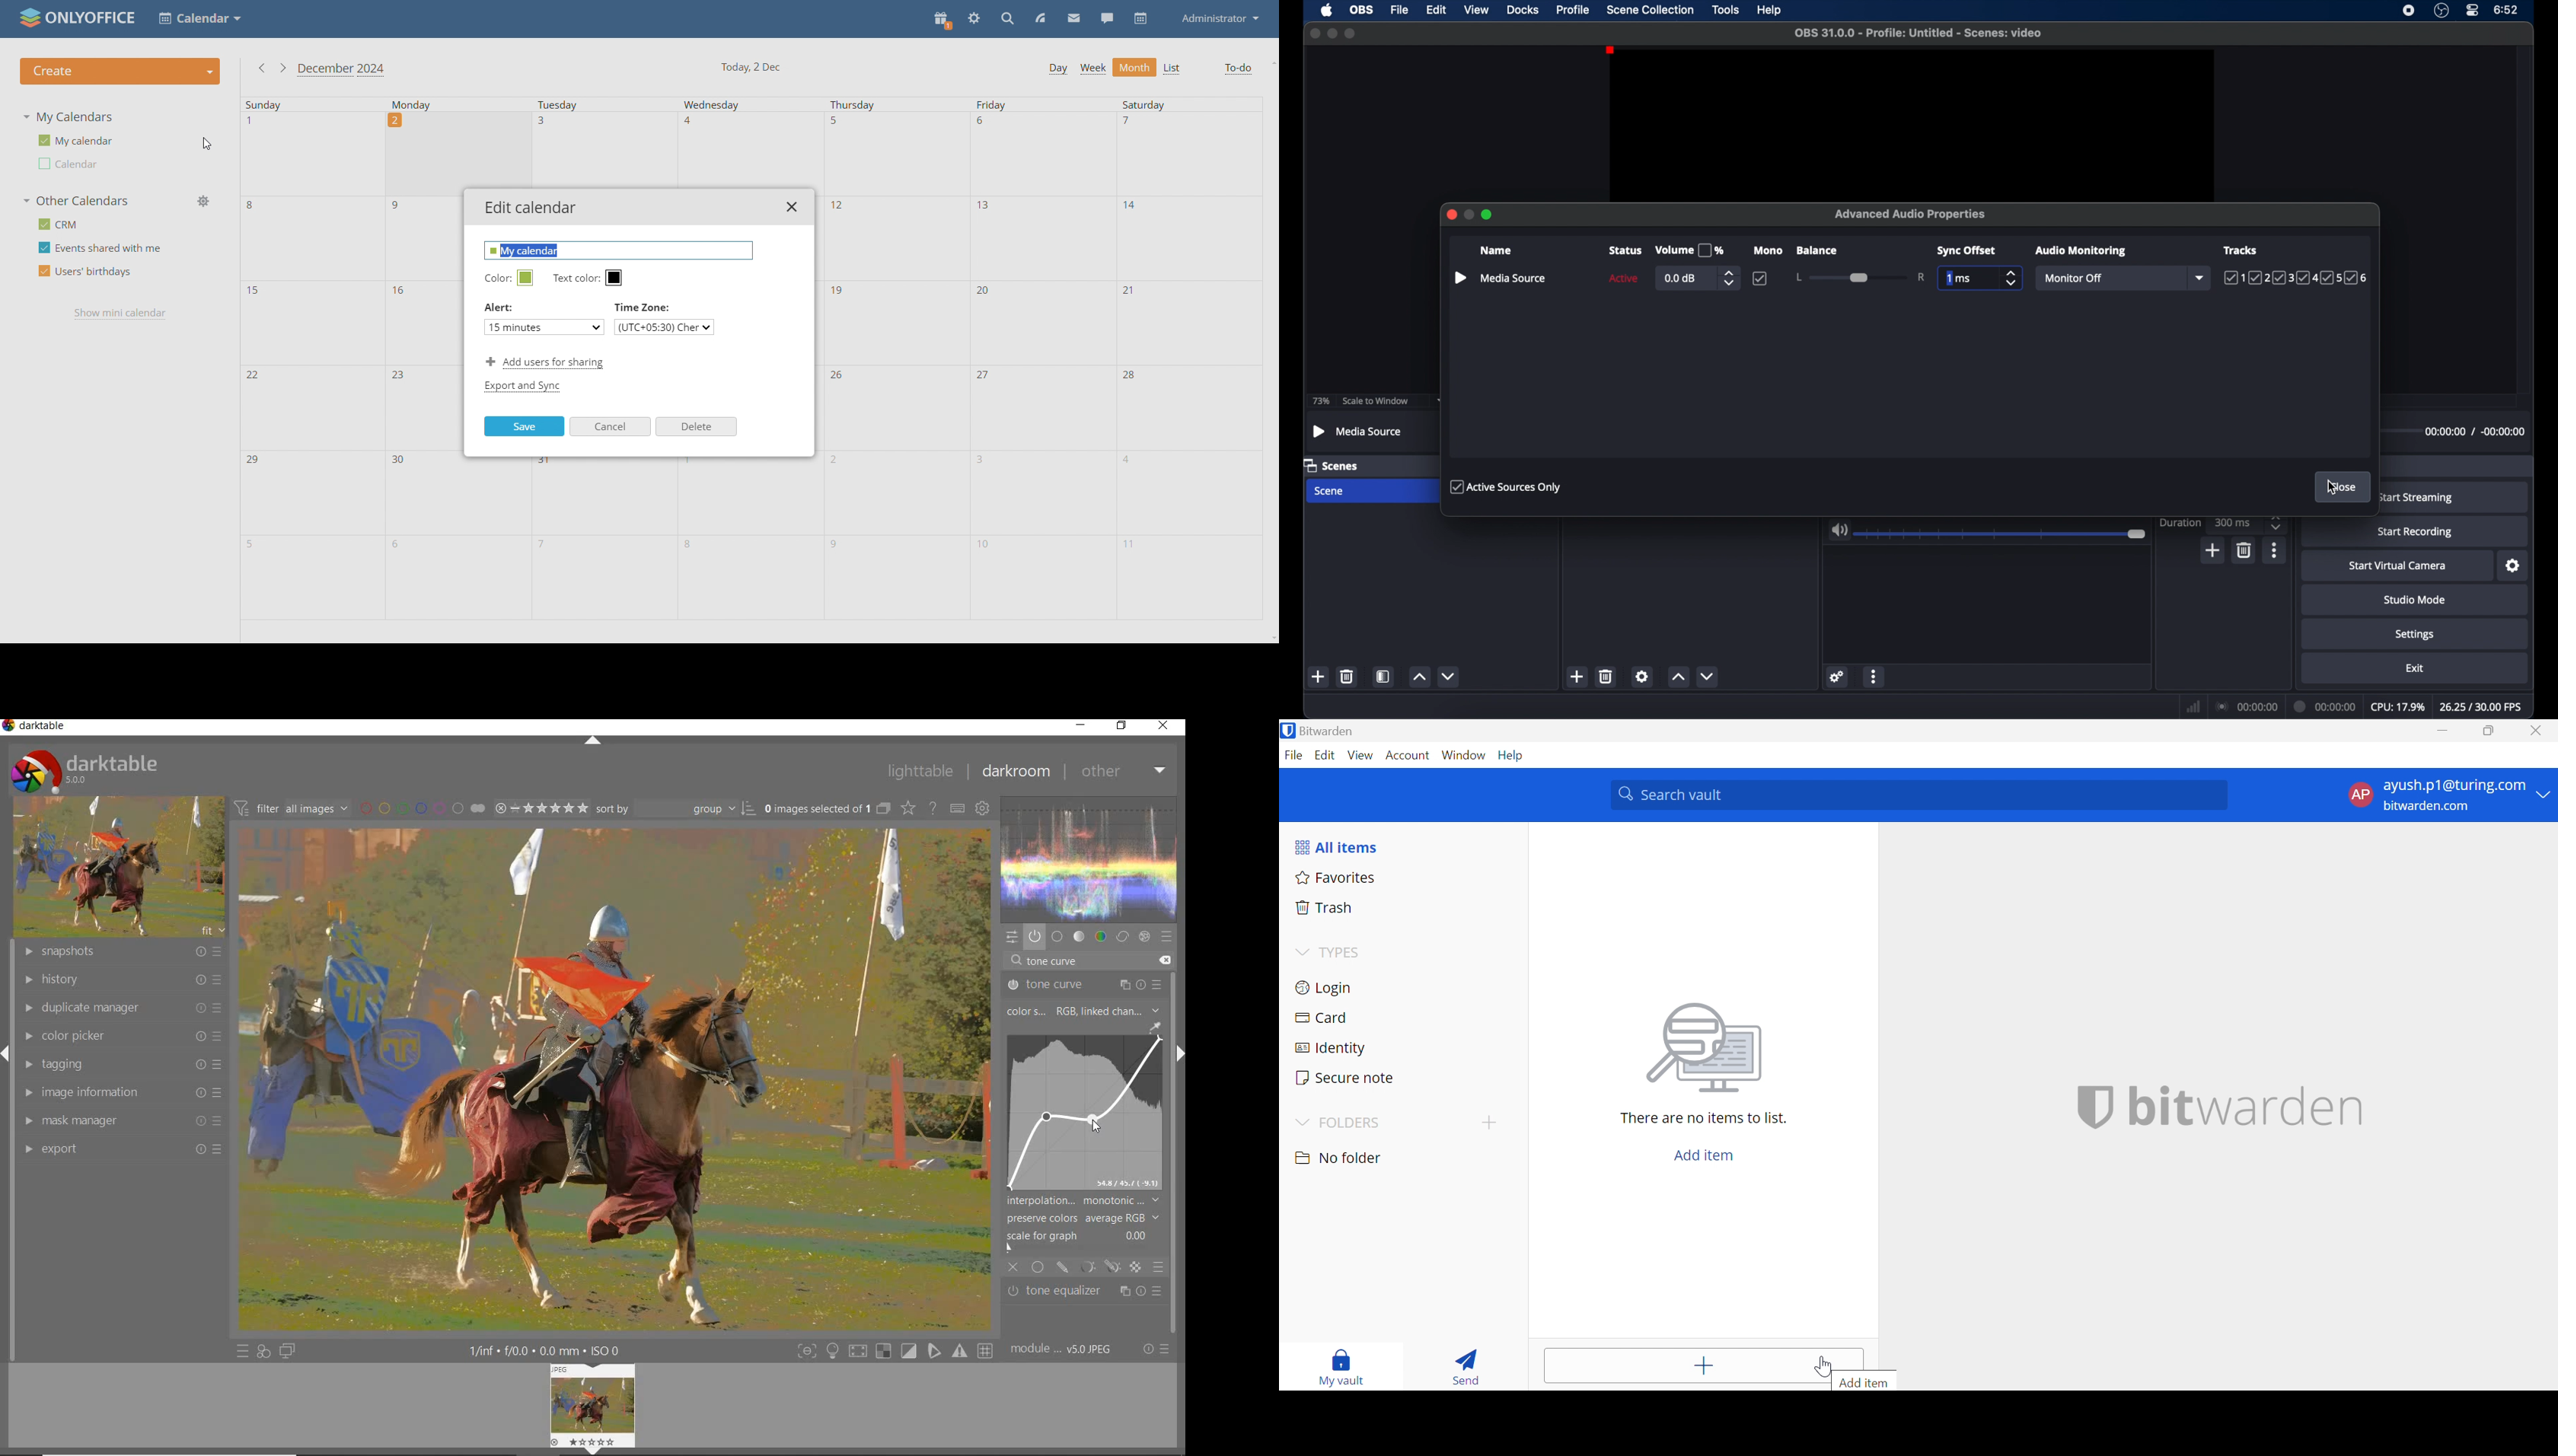 The width and height of the screenshot is (2576, 1456). Describe the element at coordinates (1860, 277) in the screenshot. I see `slider` at that location.